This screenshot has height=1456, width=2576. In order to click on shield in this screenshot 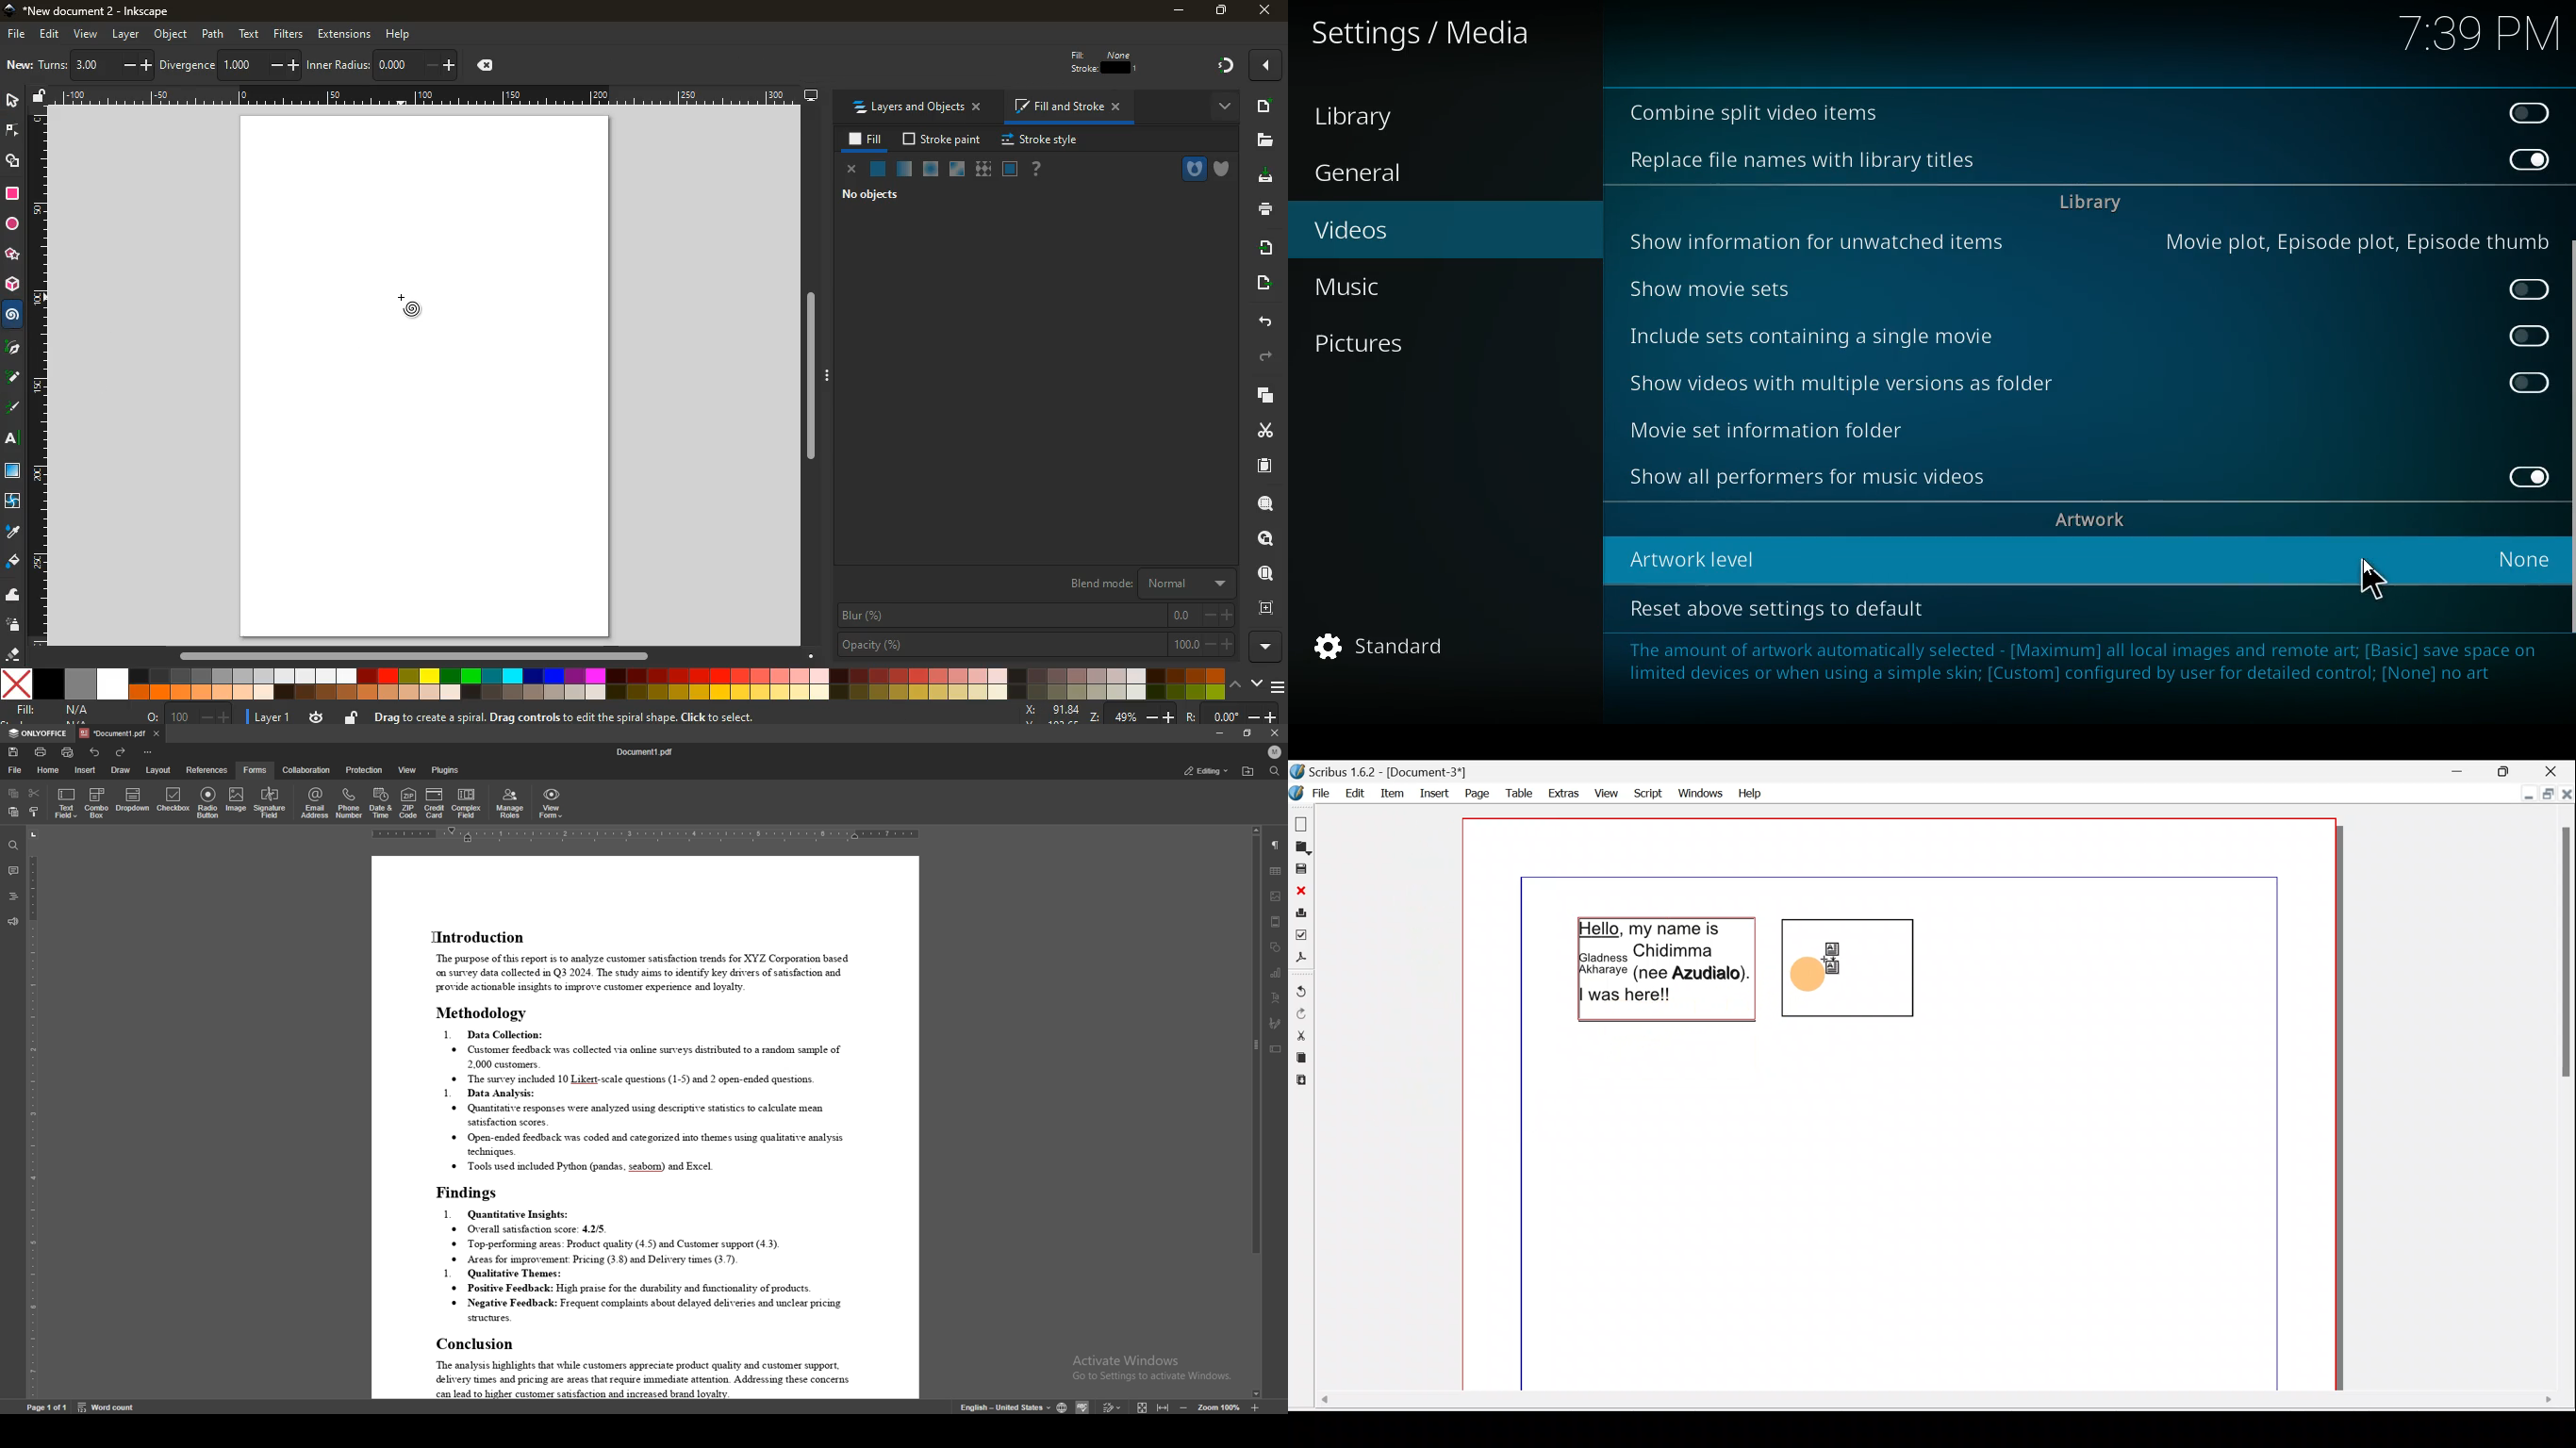, I will do `click(1225, 169)`.